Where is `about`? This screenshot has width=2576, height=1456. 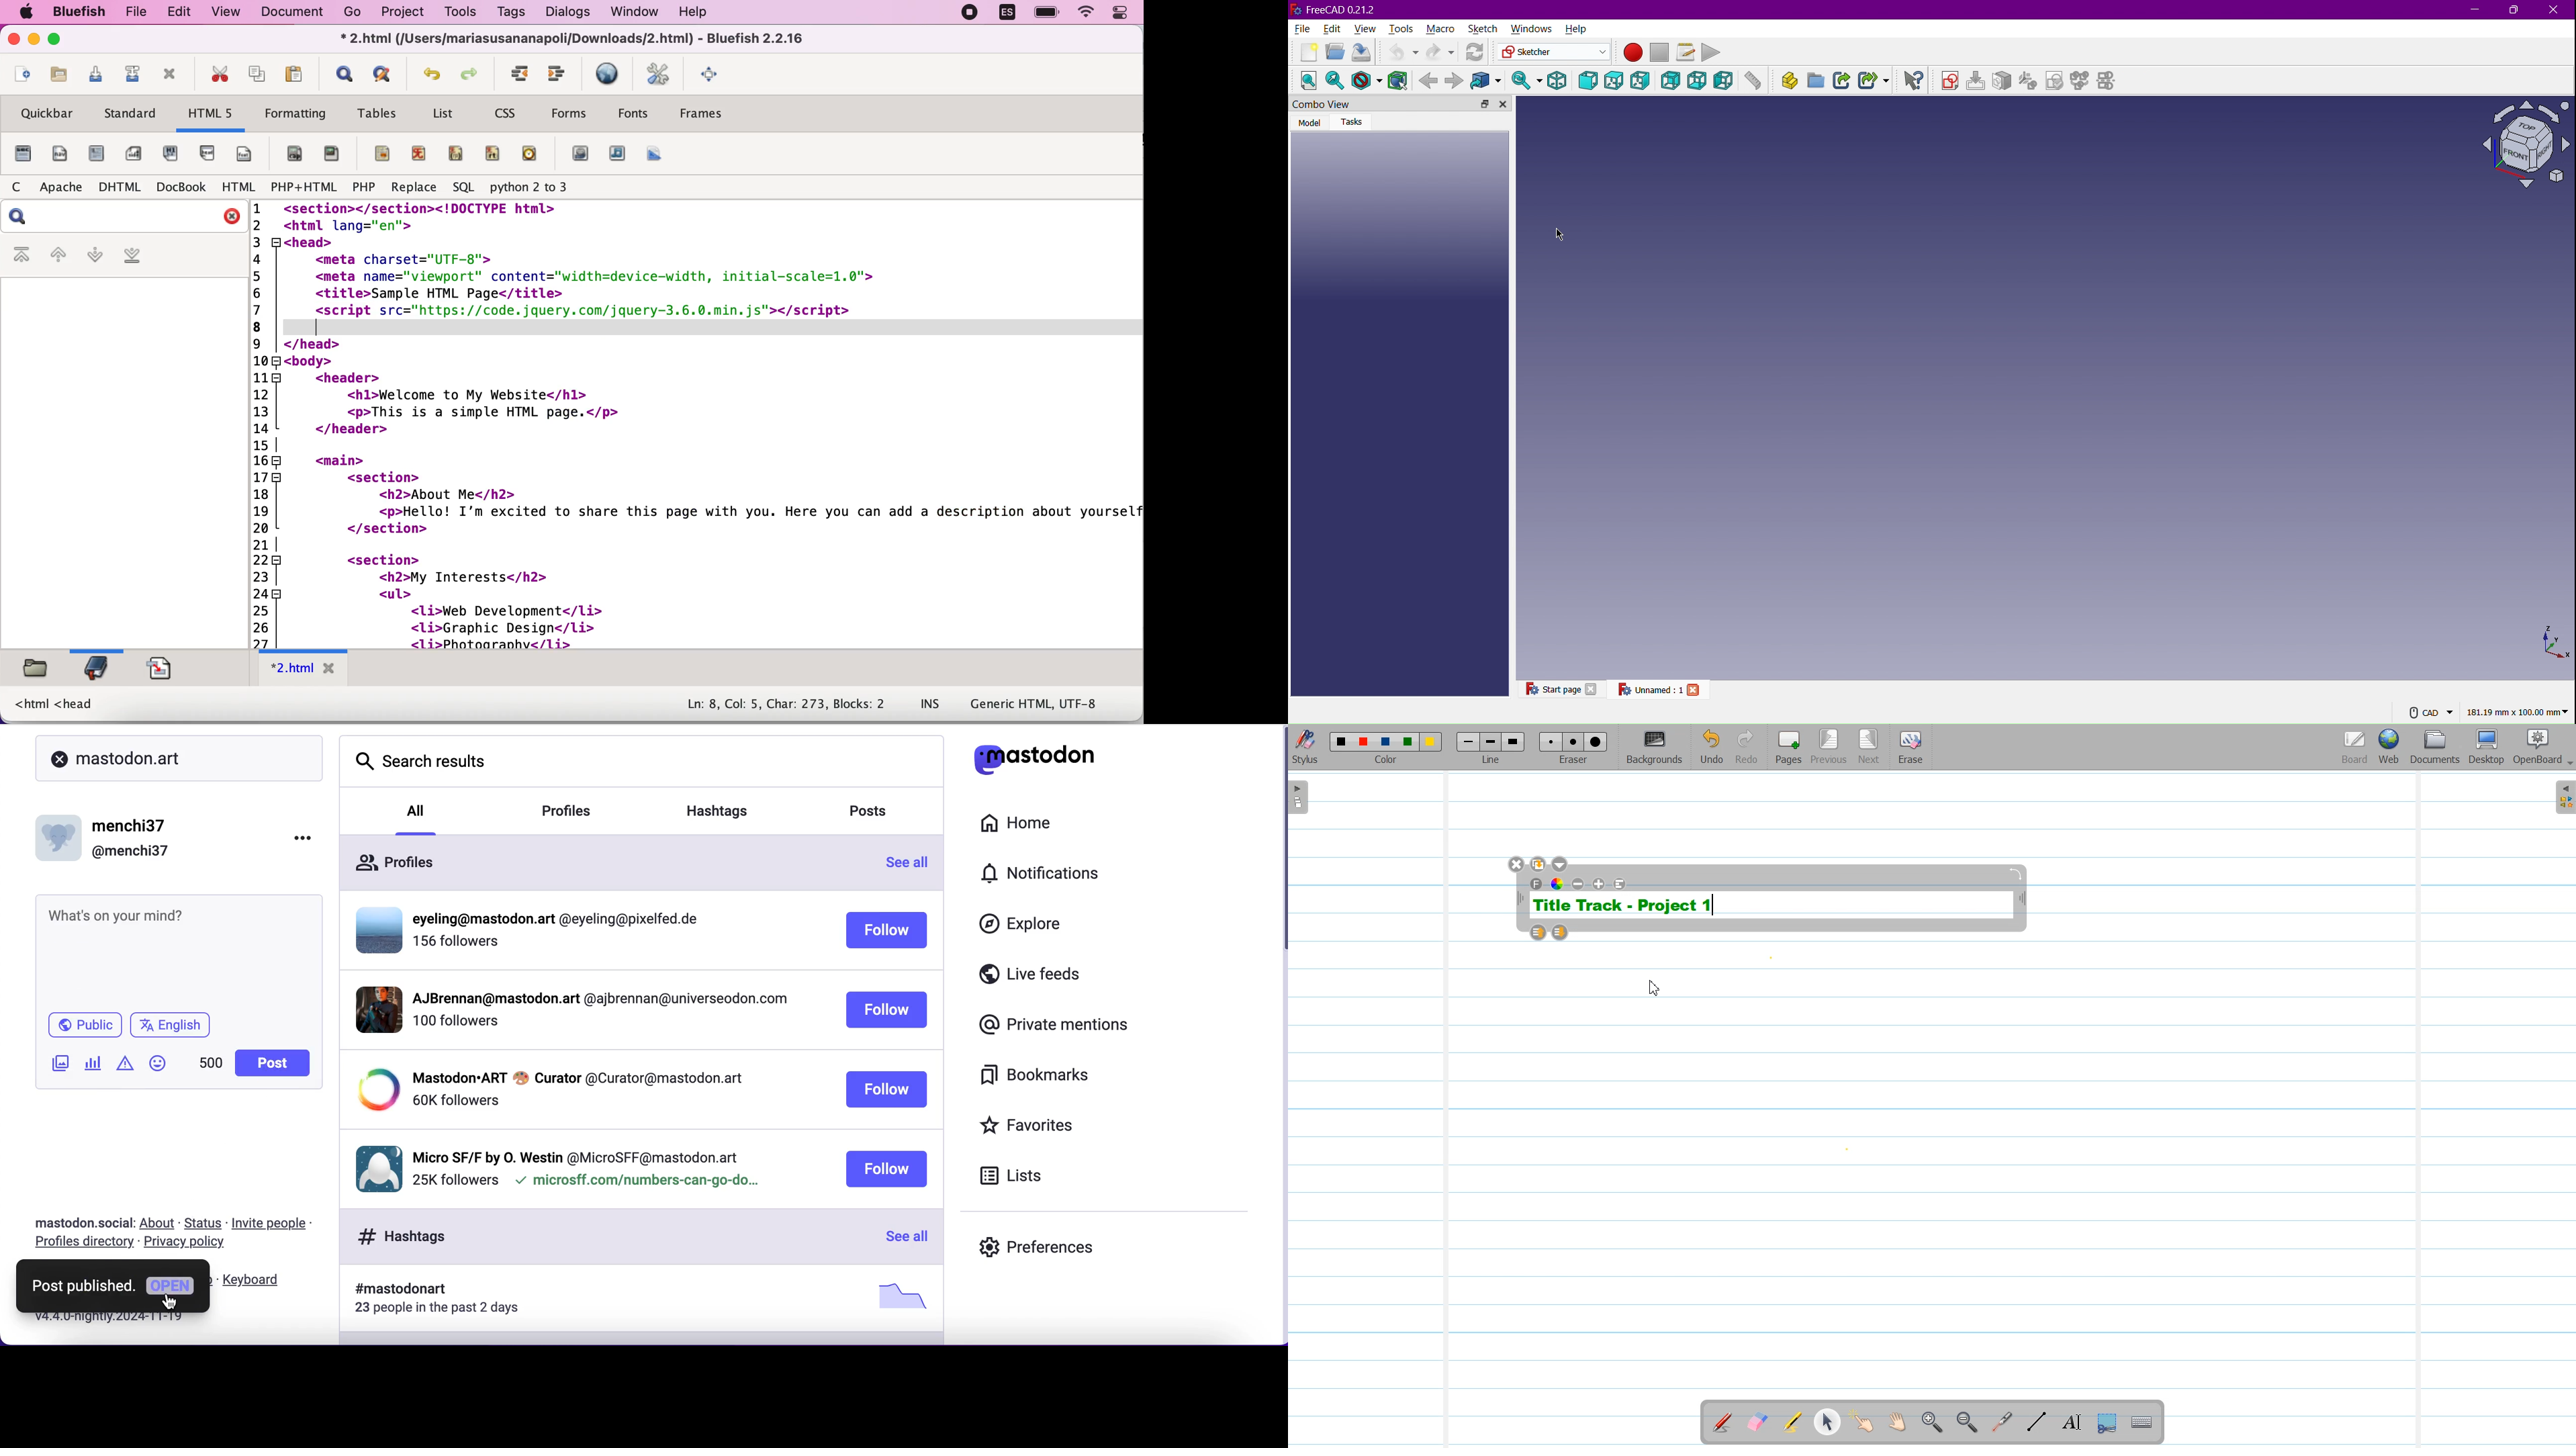
about is located at coordinates (159, 1224).